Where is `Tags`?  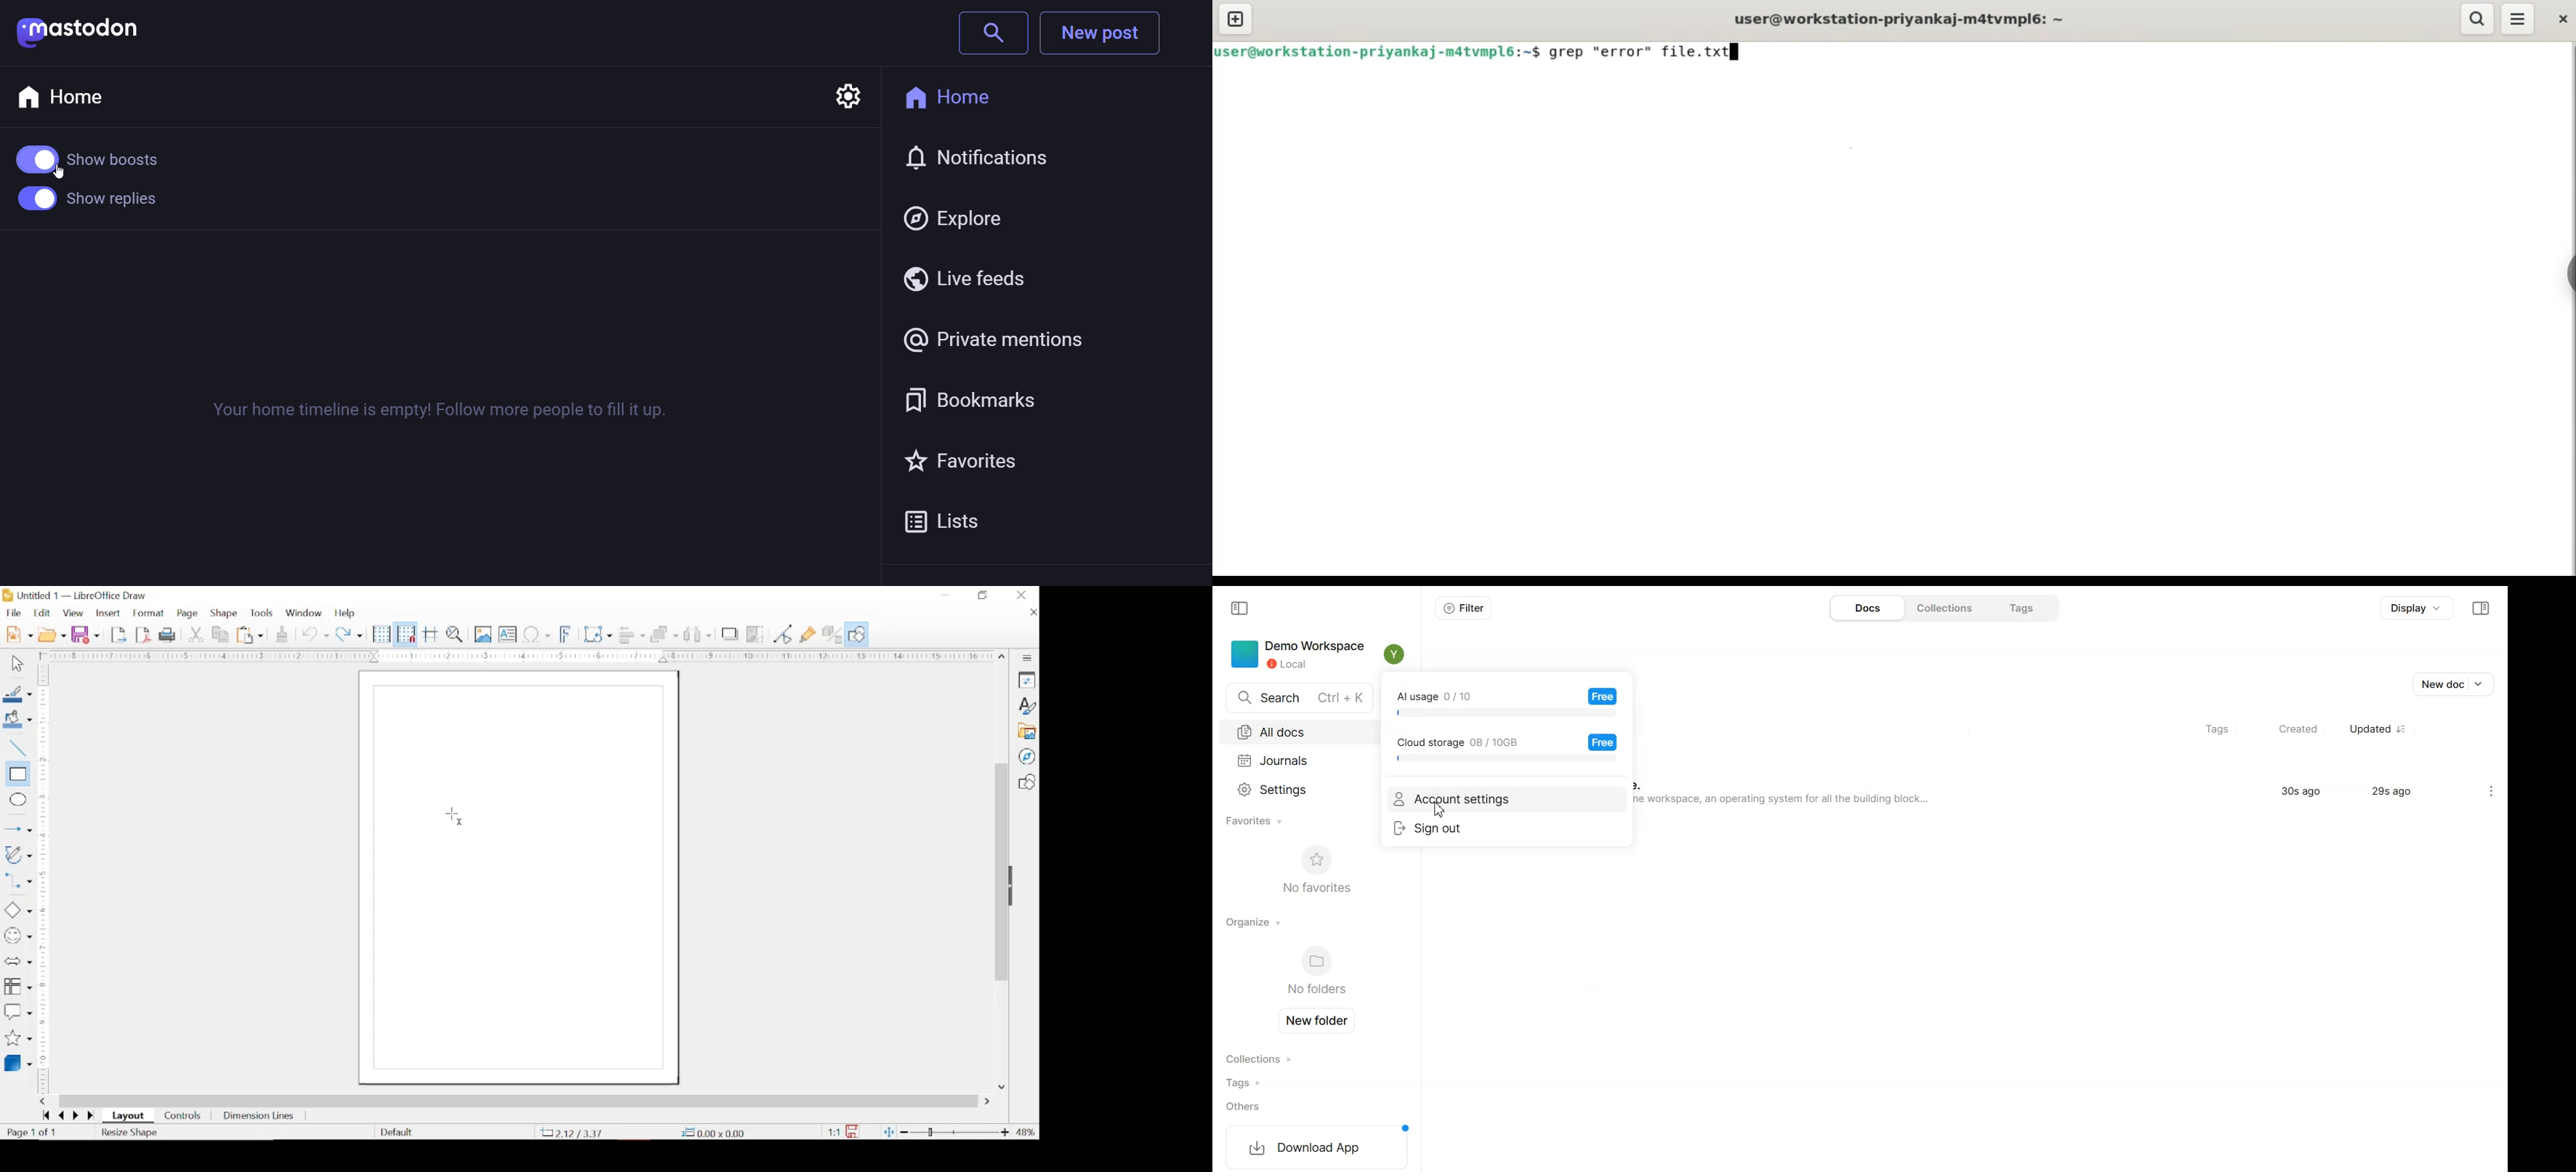 Tags is located at coordinates (2024, 606).